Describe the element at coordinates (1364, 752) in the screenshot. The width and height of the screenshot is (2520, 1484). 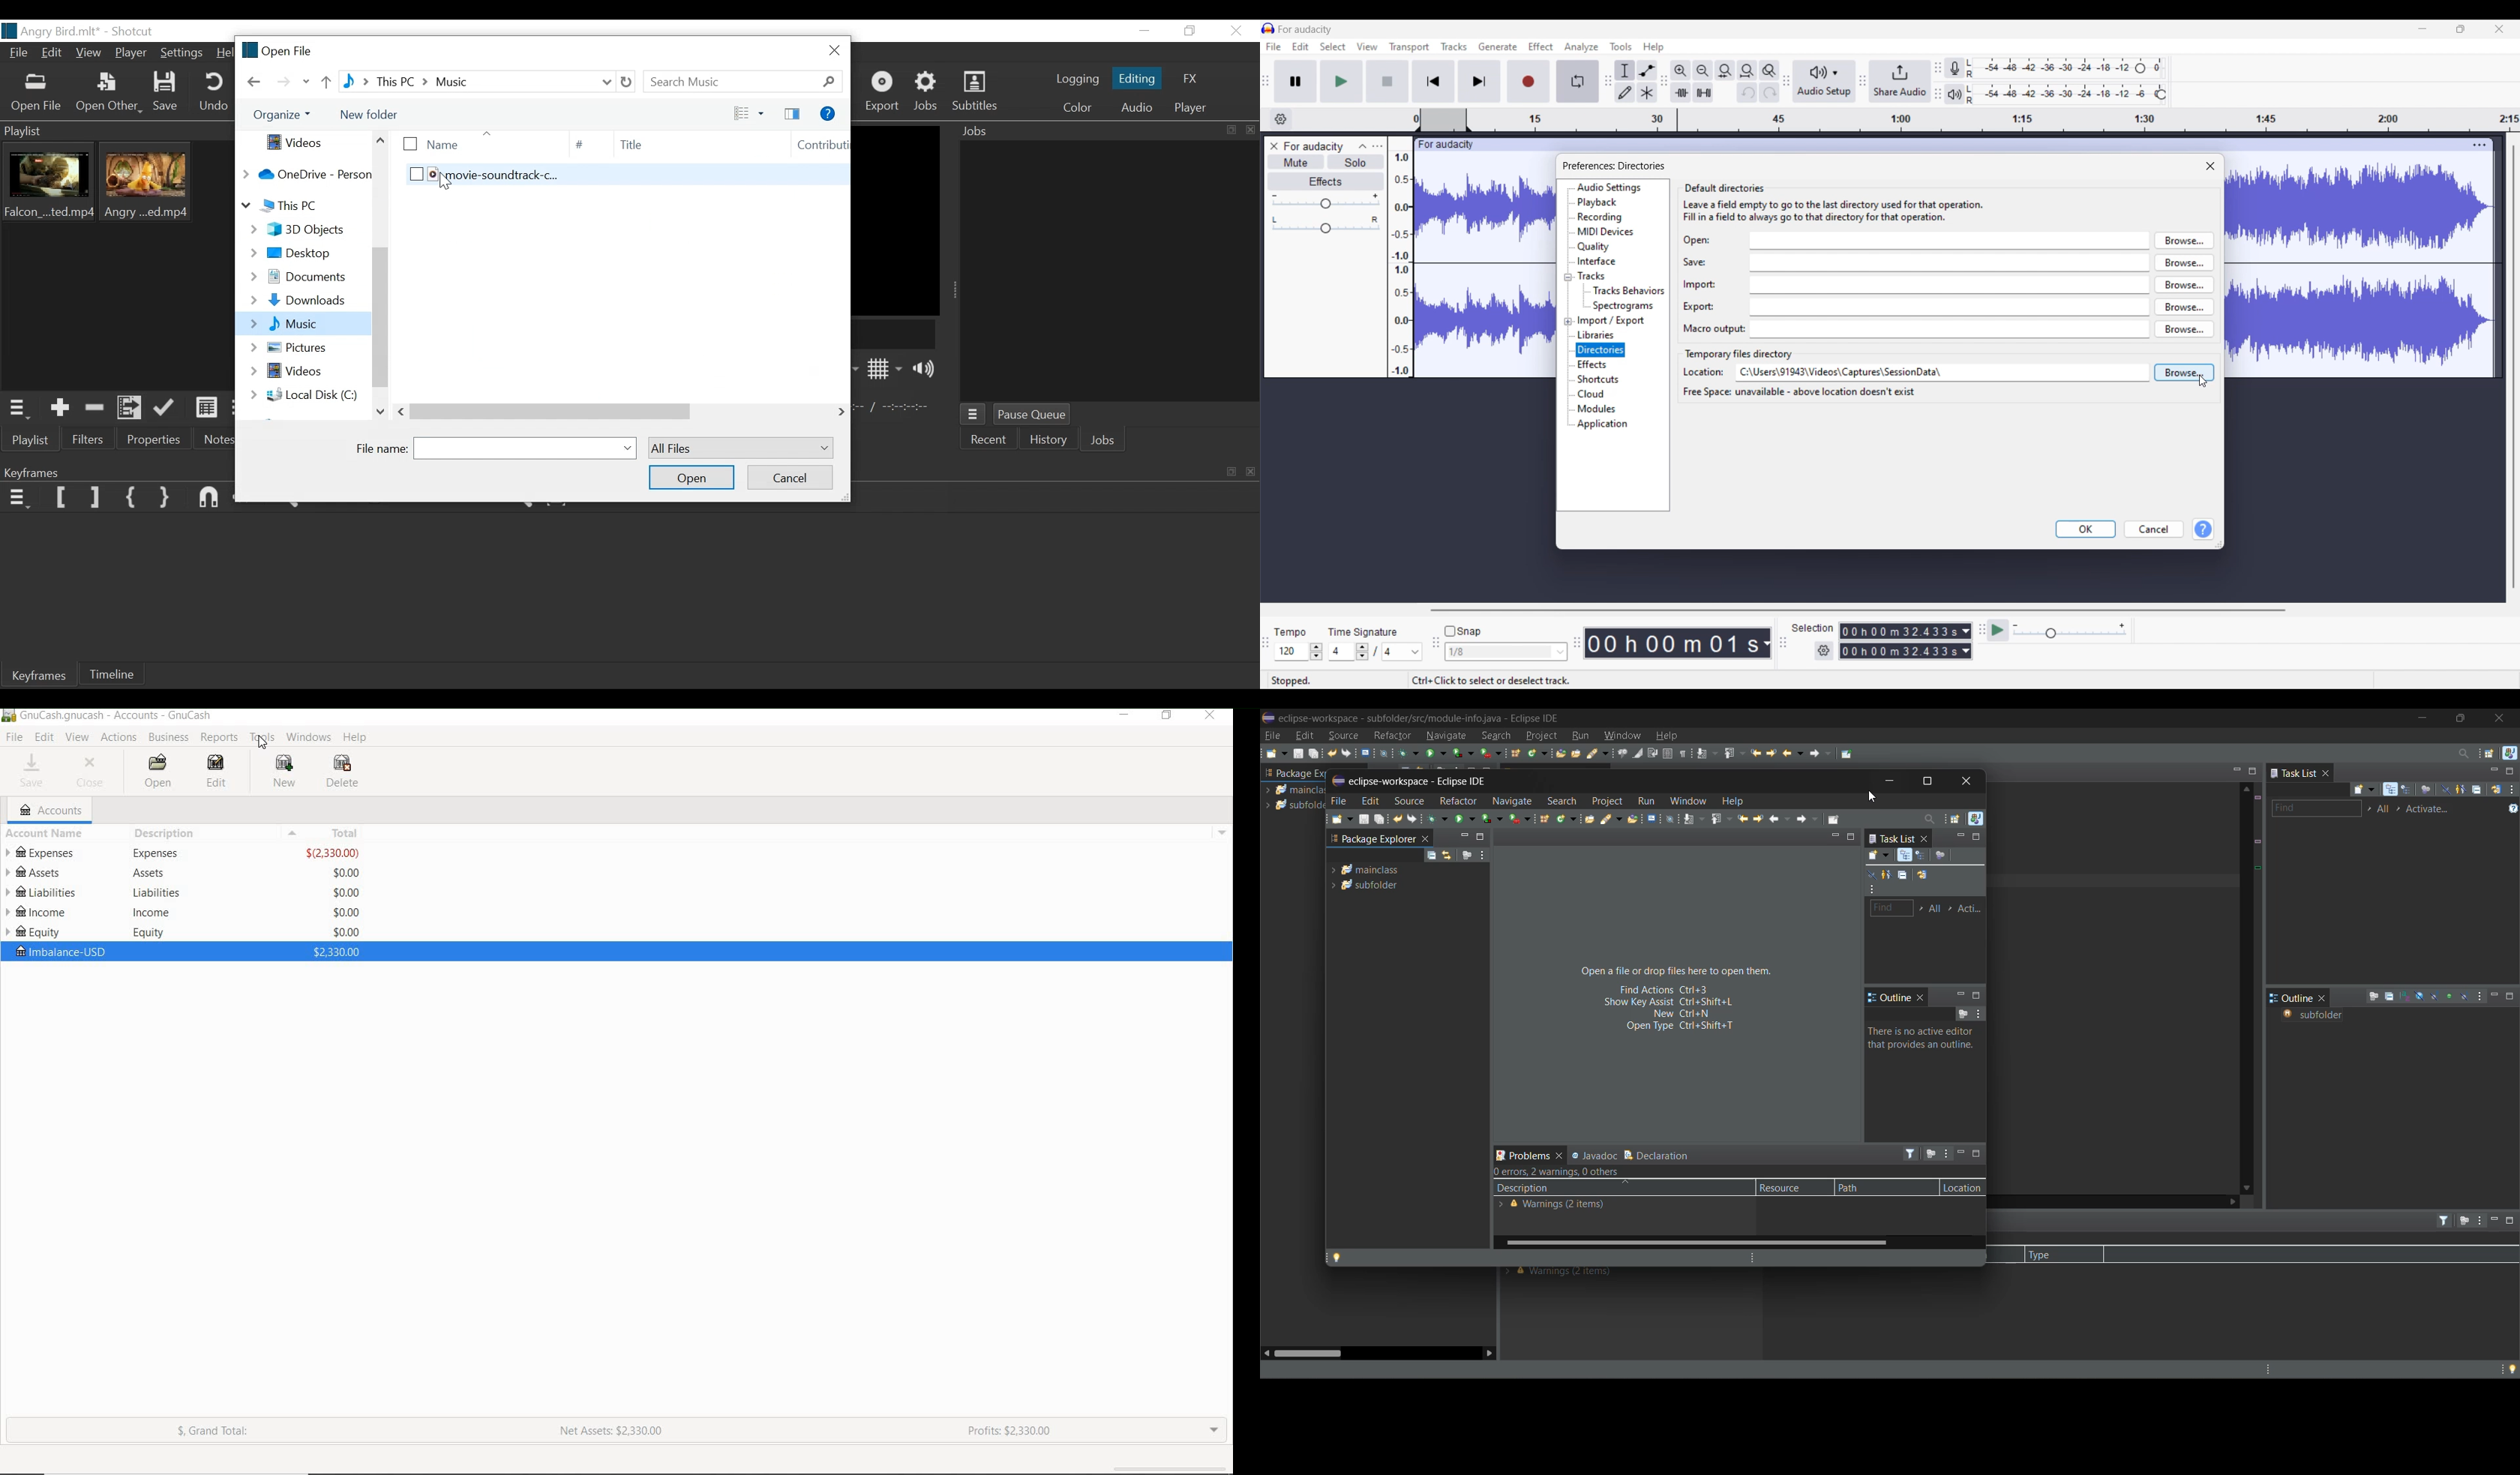
I see `open a terminal` at that location.